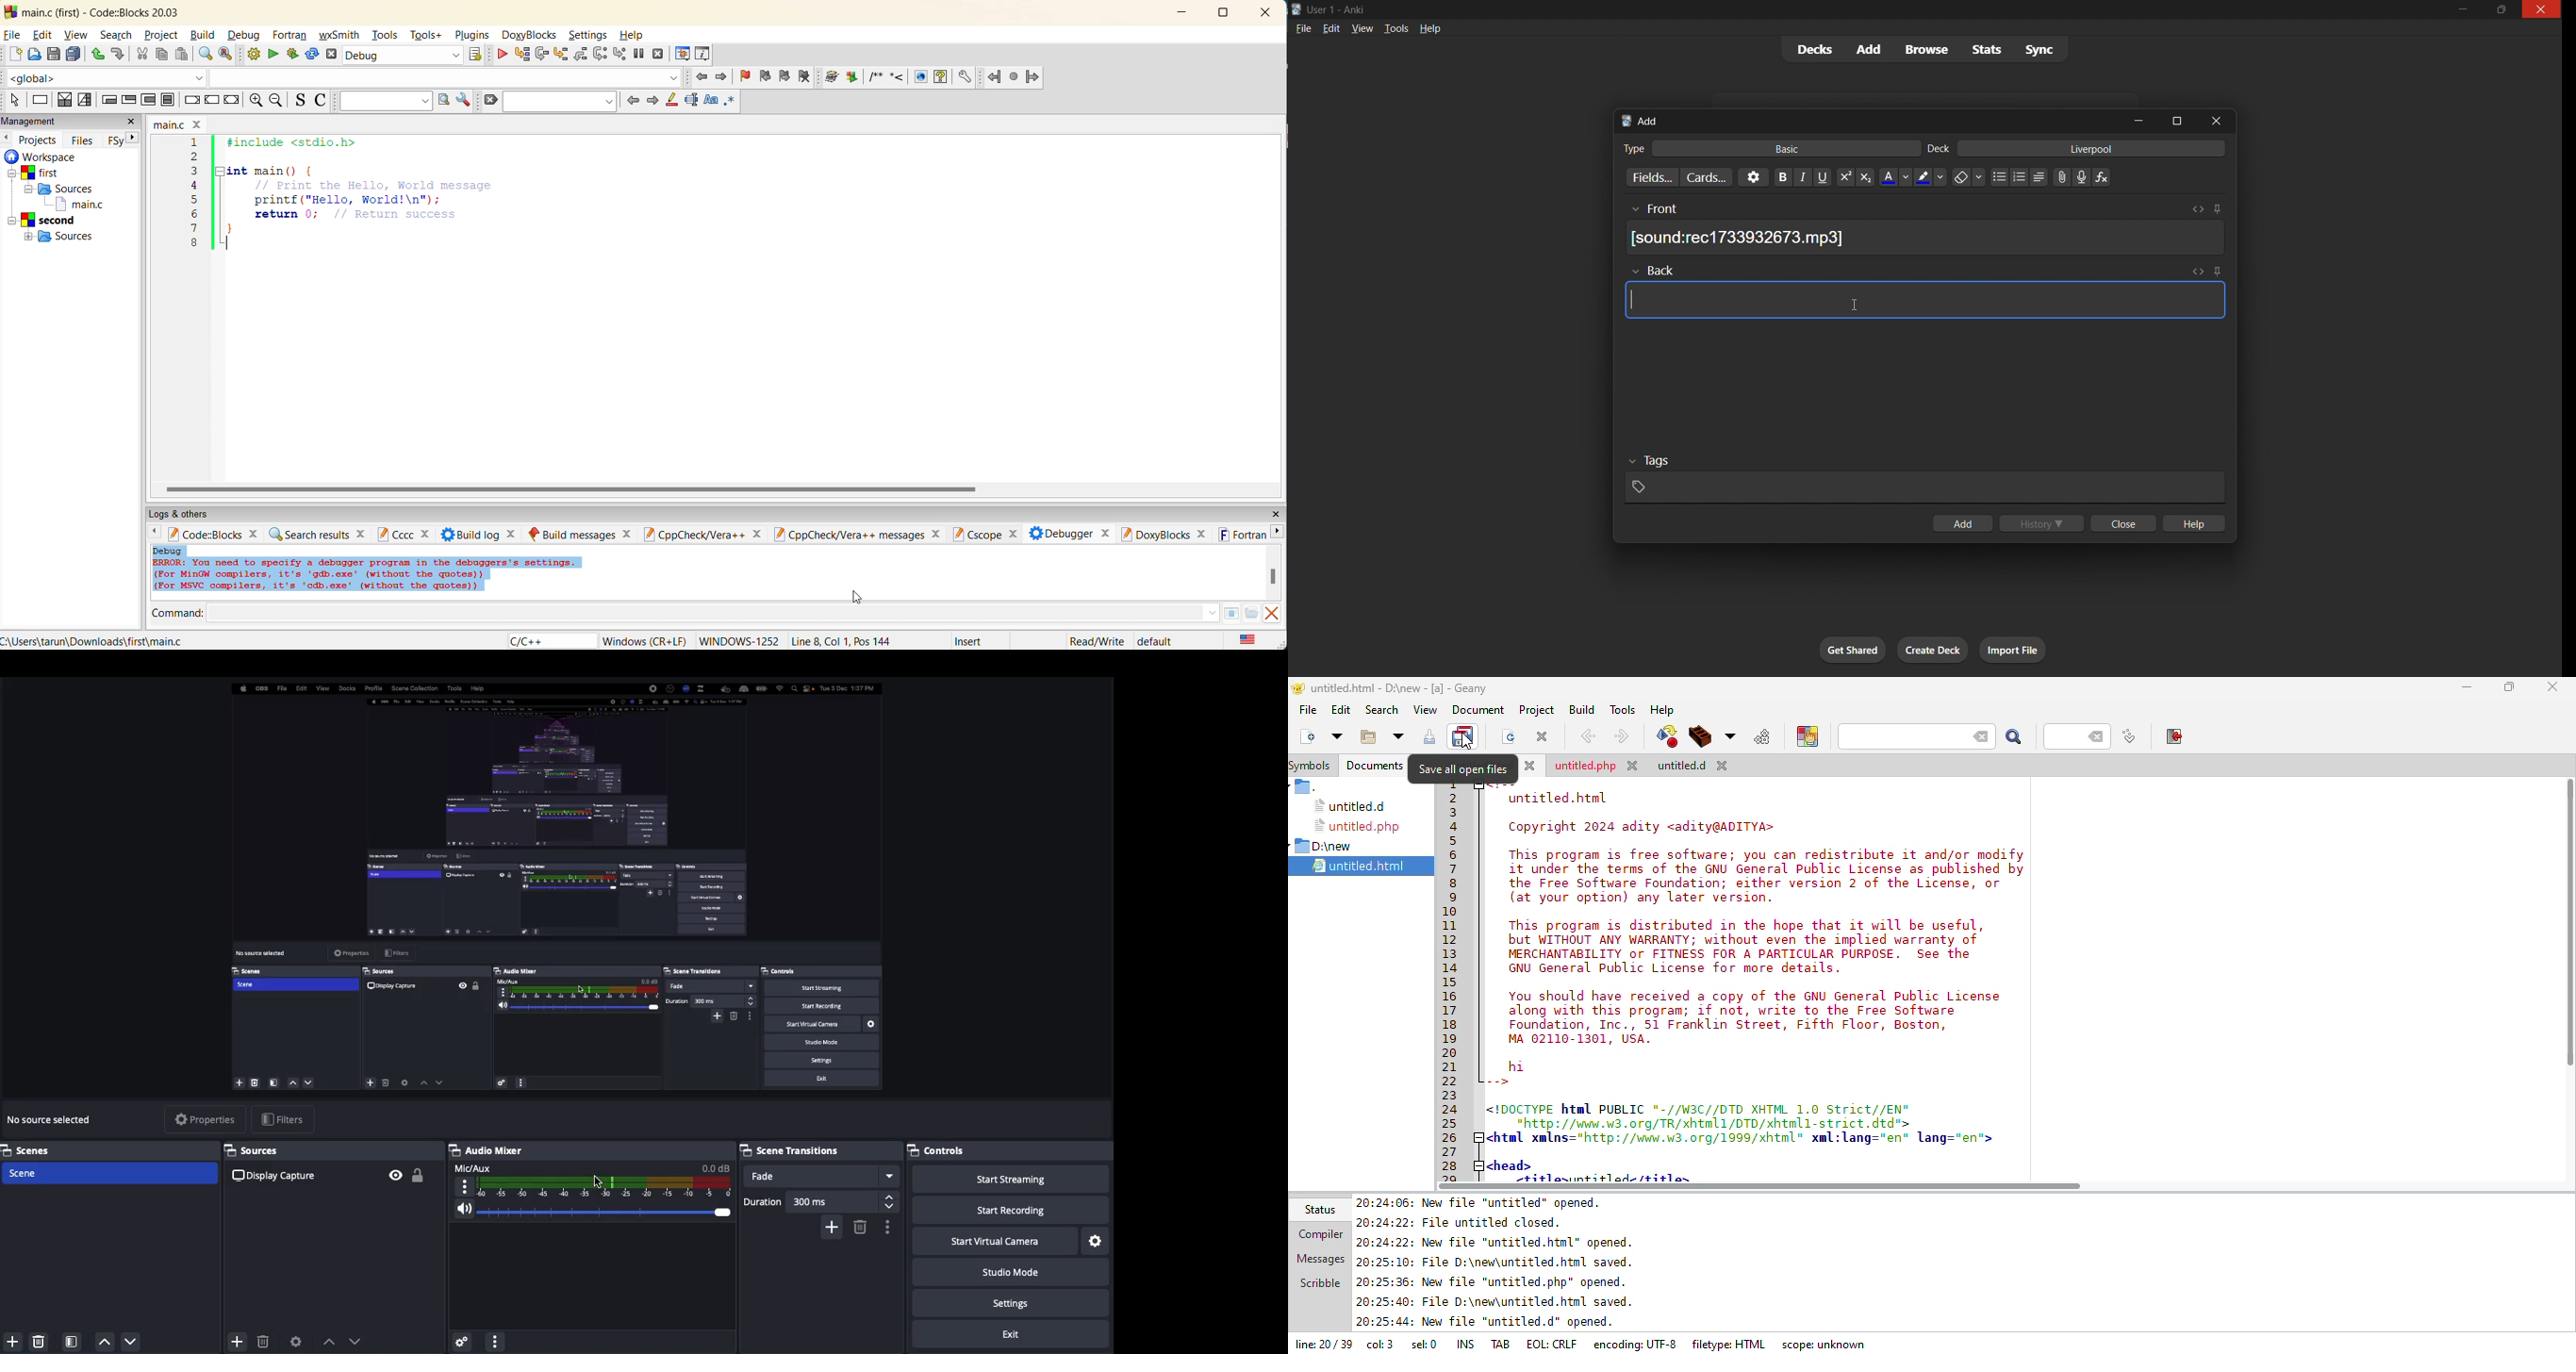  I want to click on toggle bookmarks, so click(746, 77).